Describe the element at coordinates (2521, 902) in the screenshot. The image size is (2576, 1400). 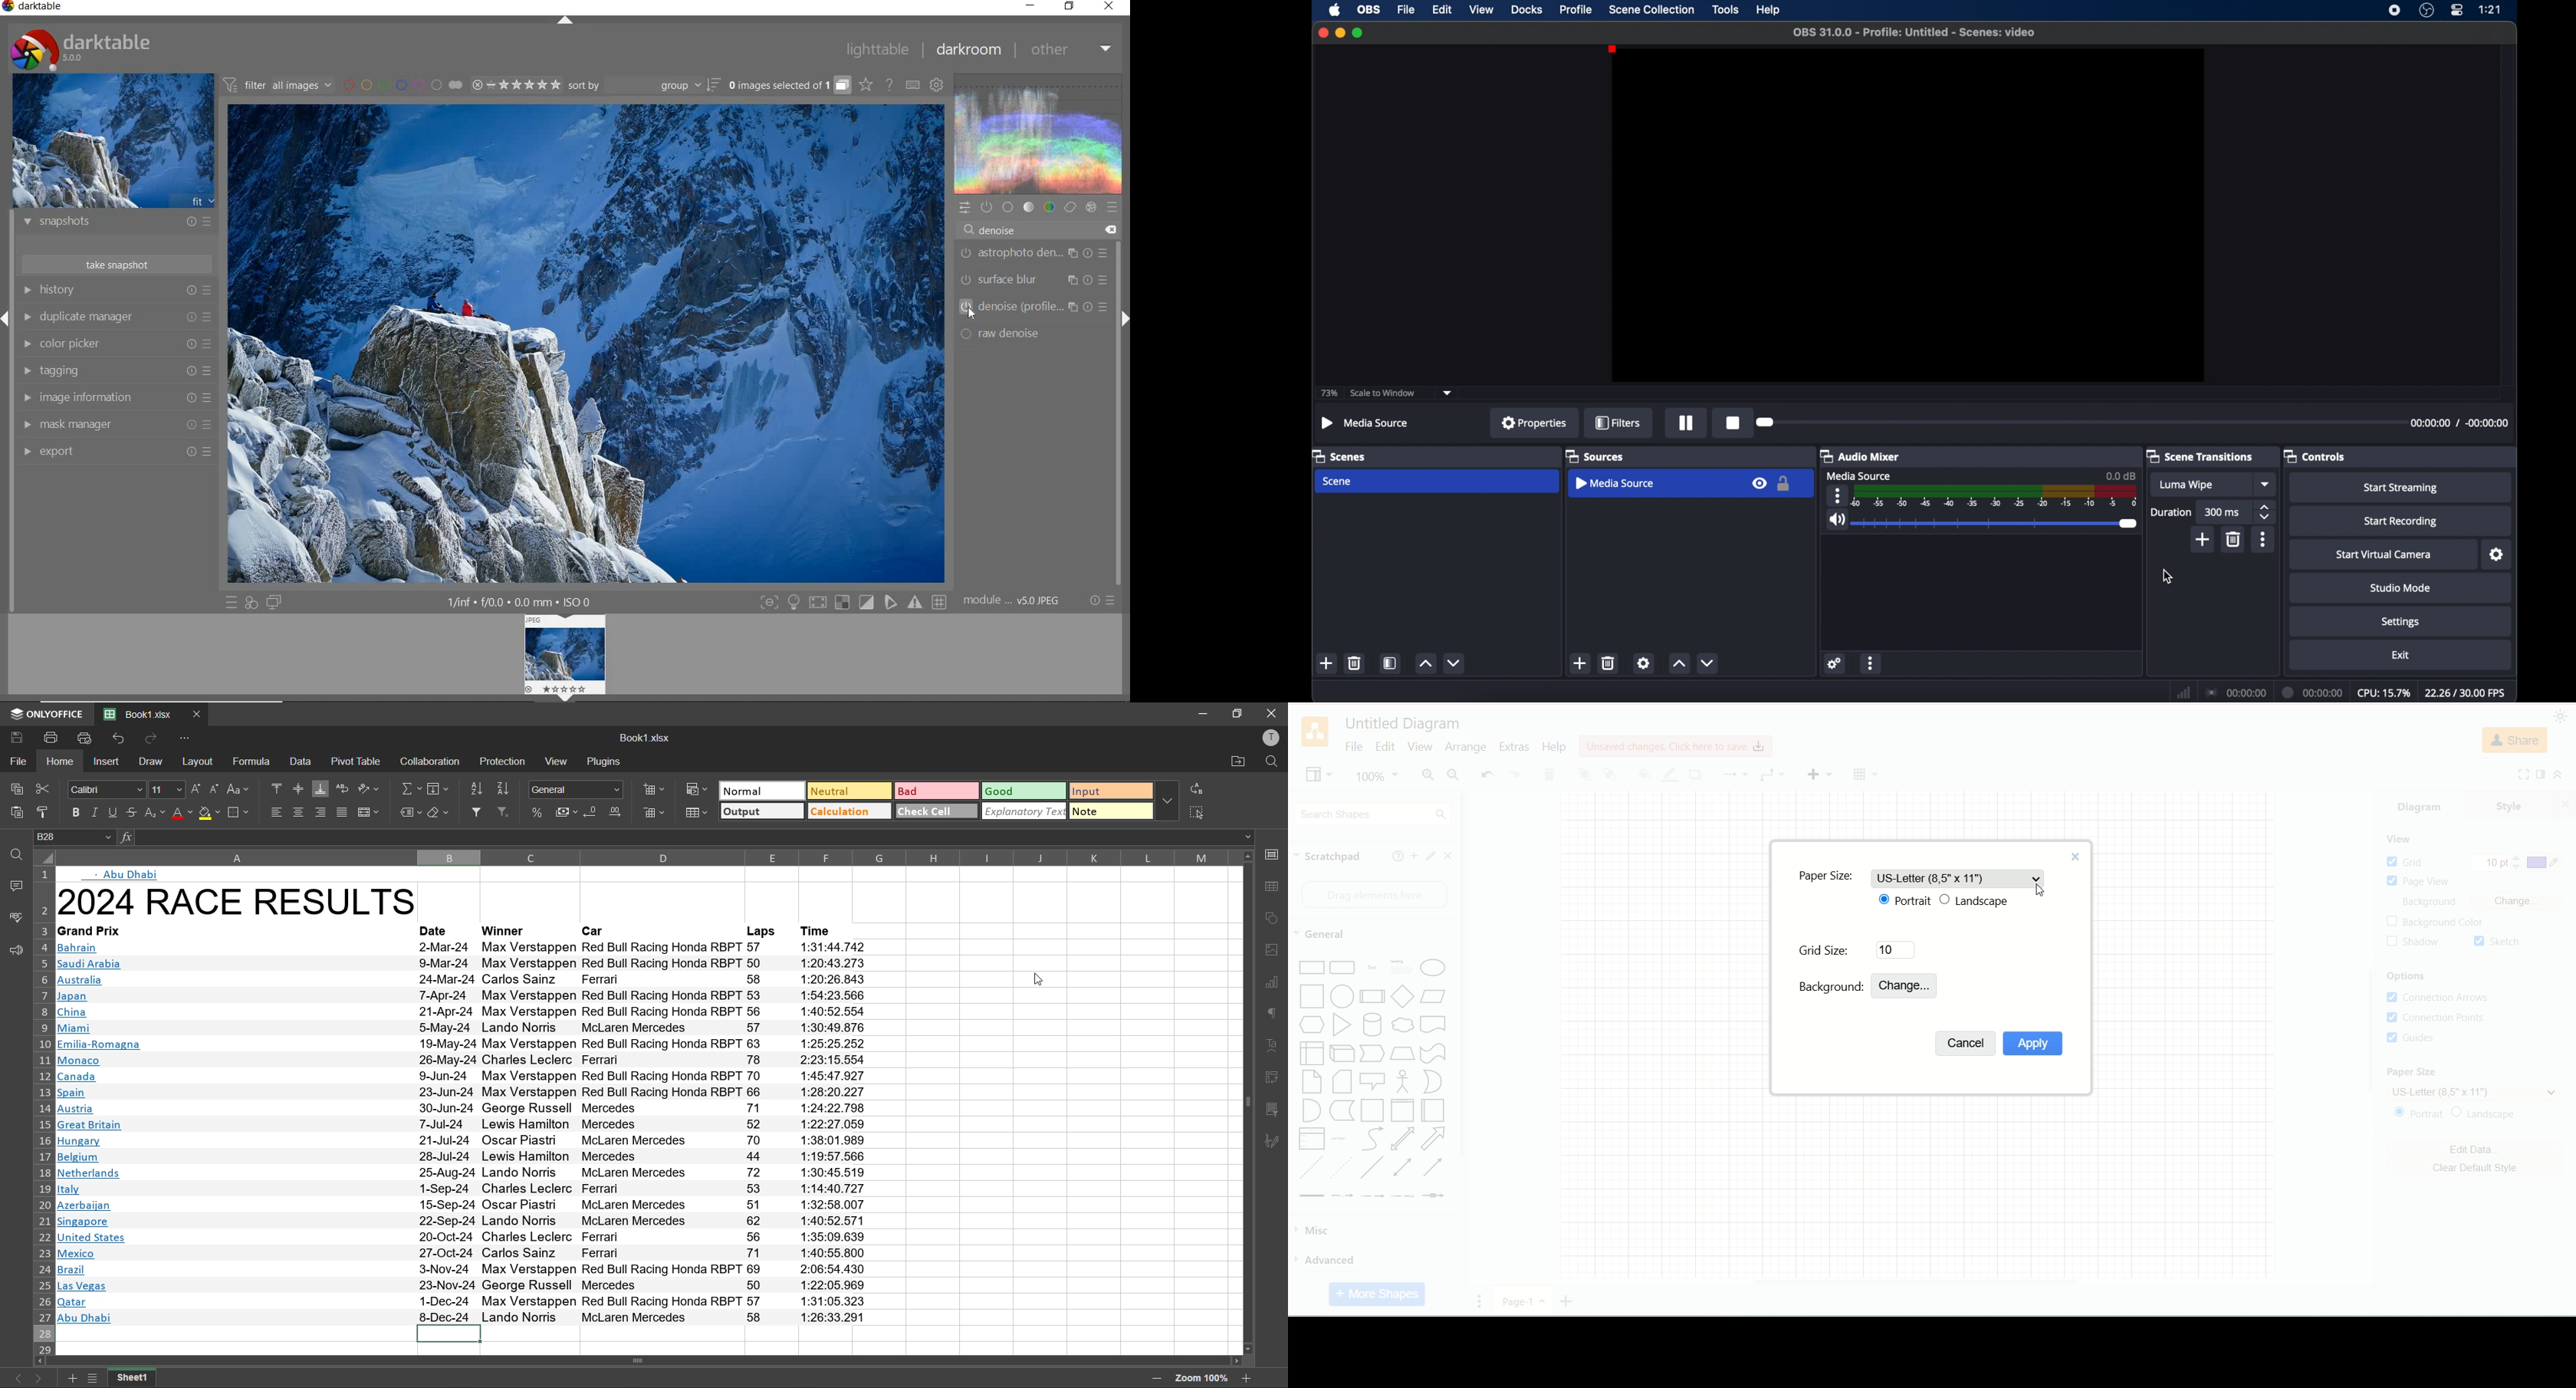
I see `change` at that location.